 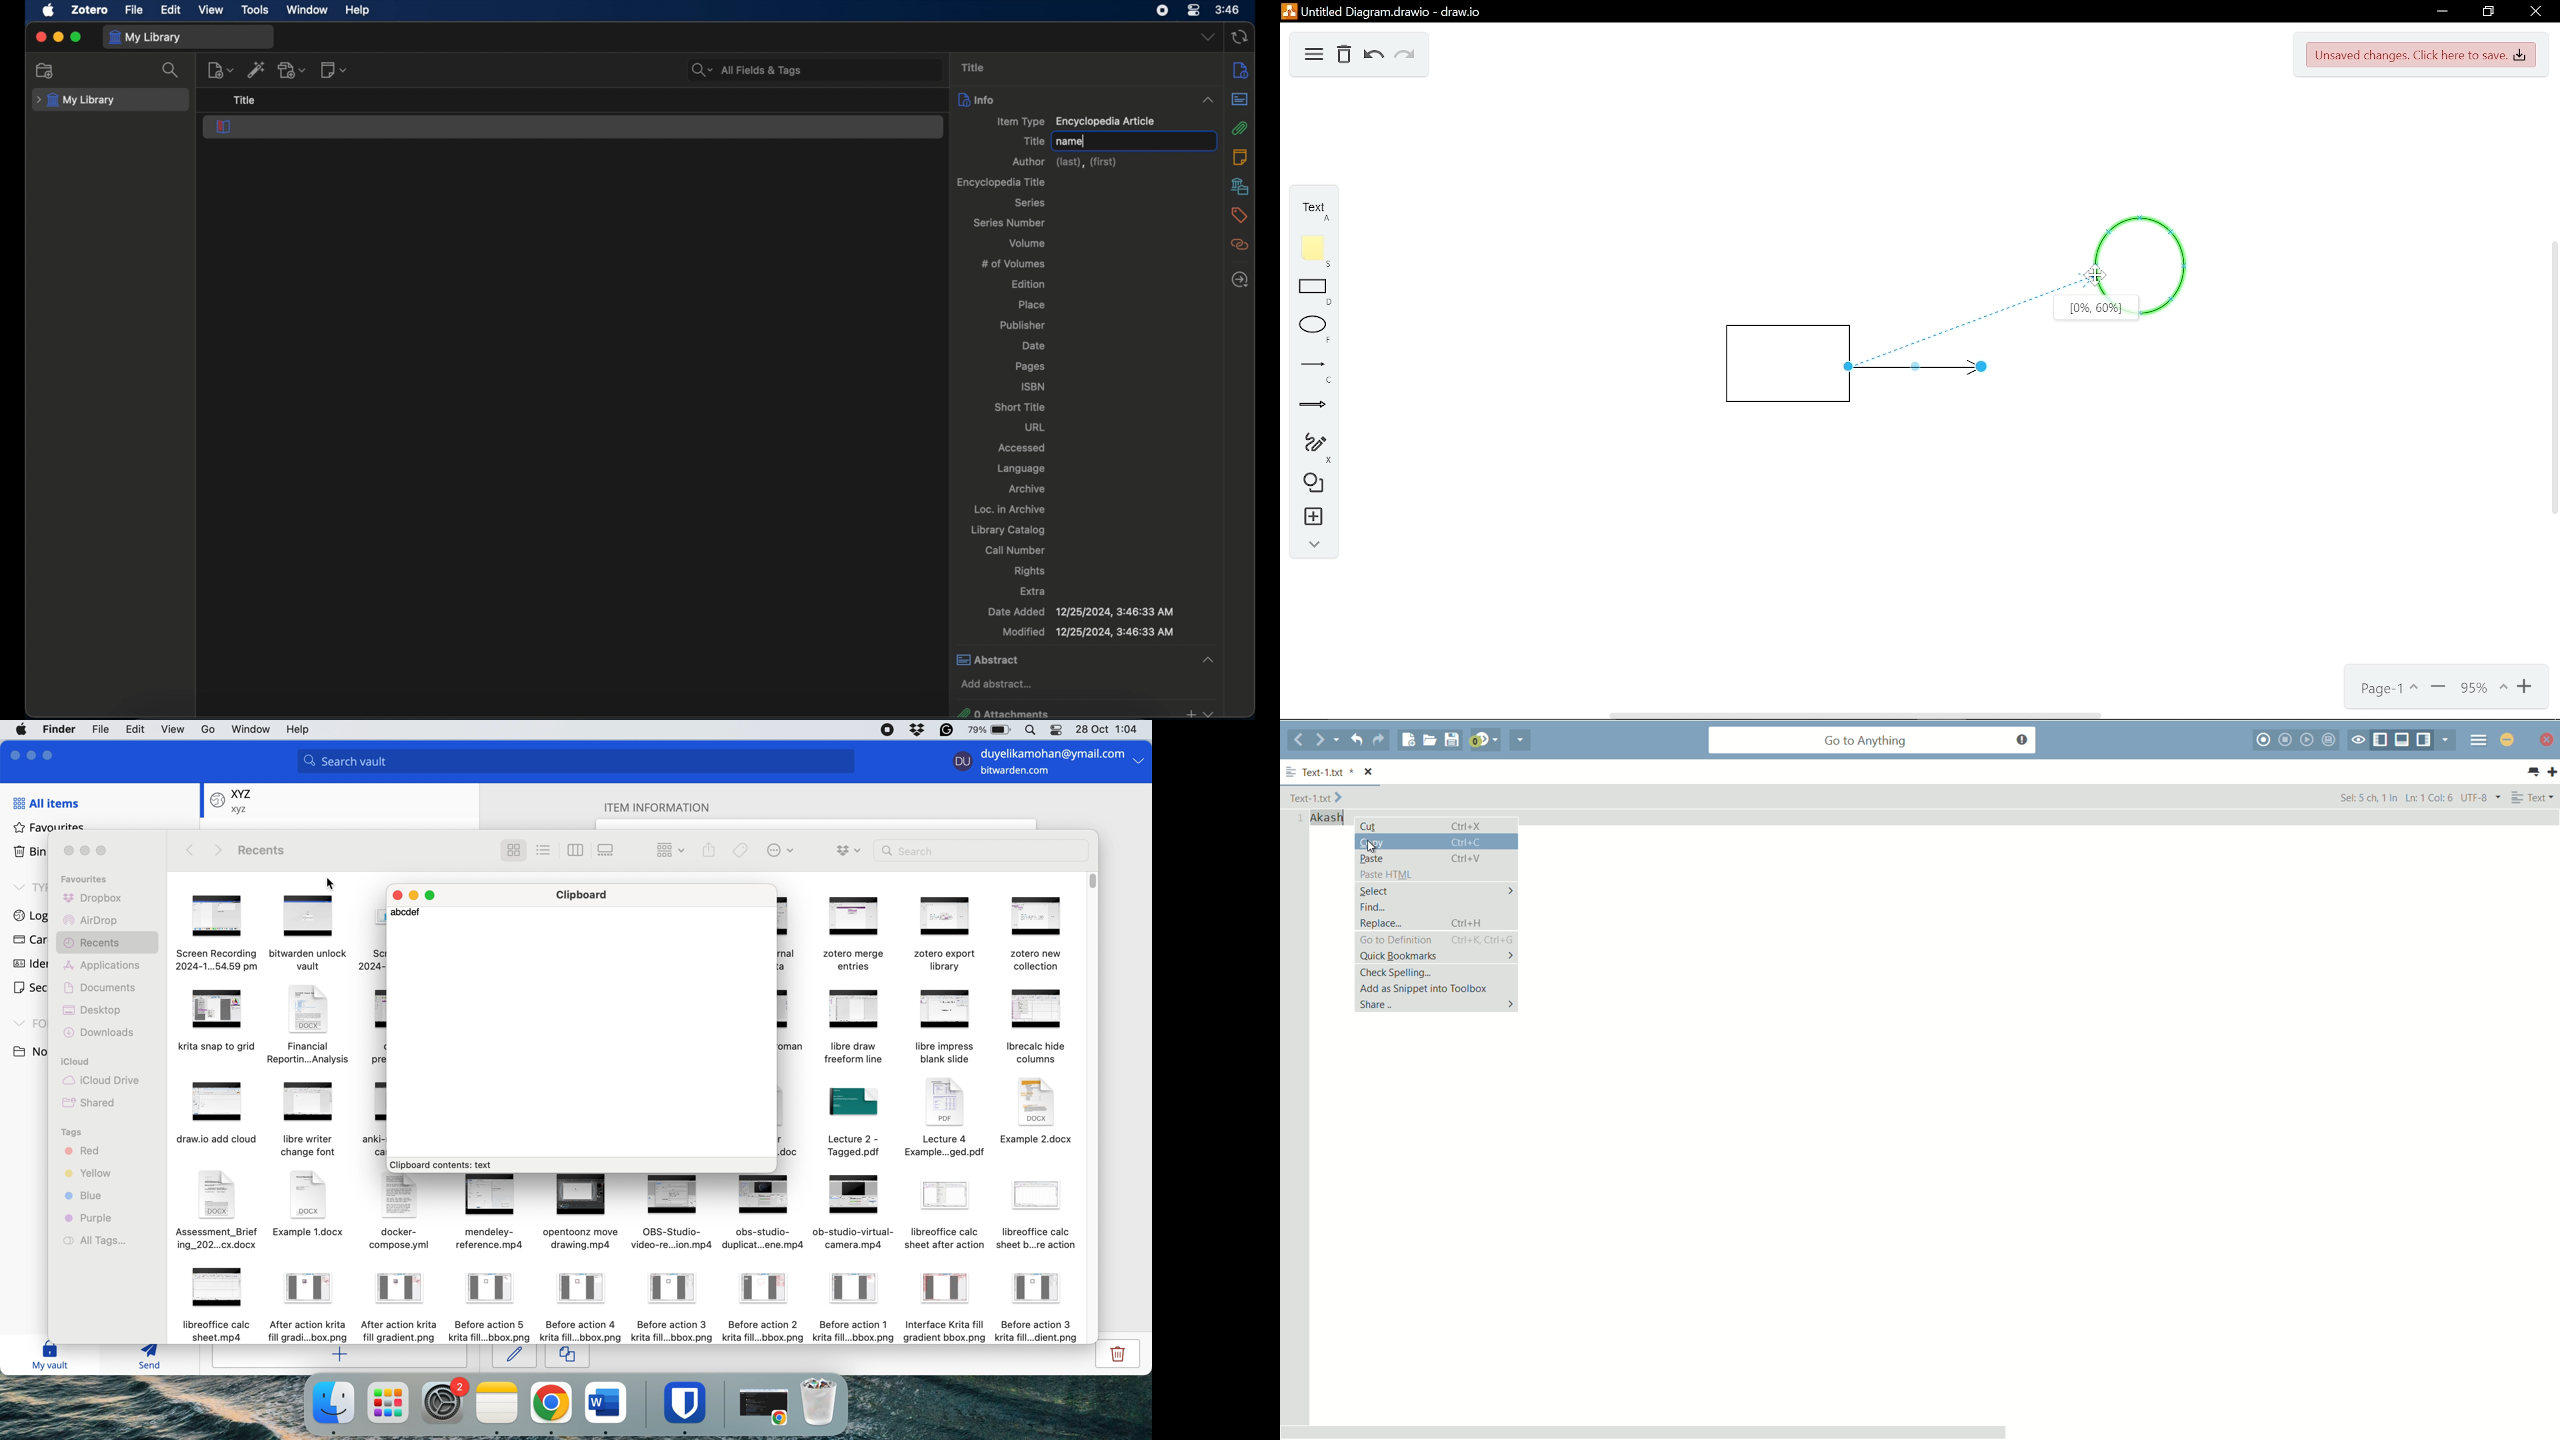 What do you see at coordinates (97, 1010) in the screenshot?
I see `desktop` at bounding box center [97, 1010].